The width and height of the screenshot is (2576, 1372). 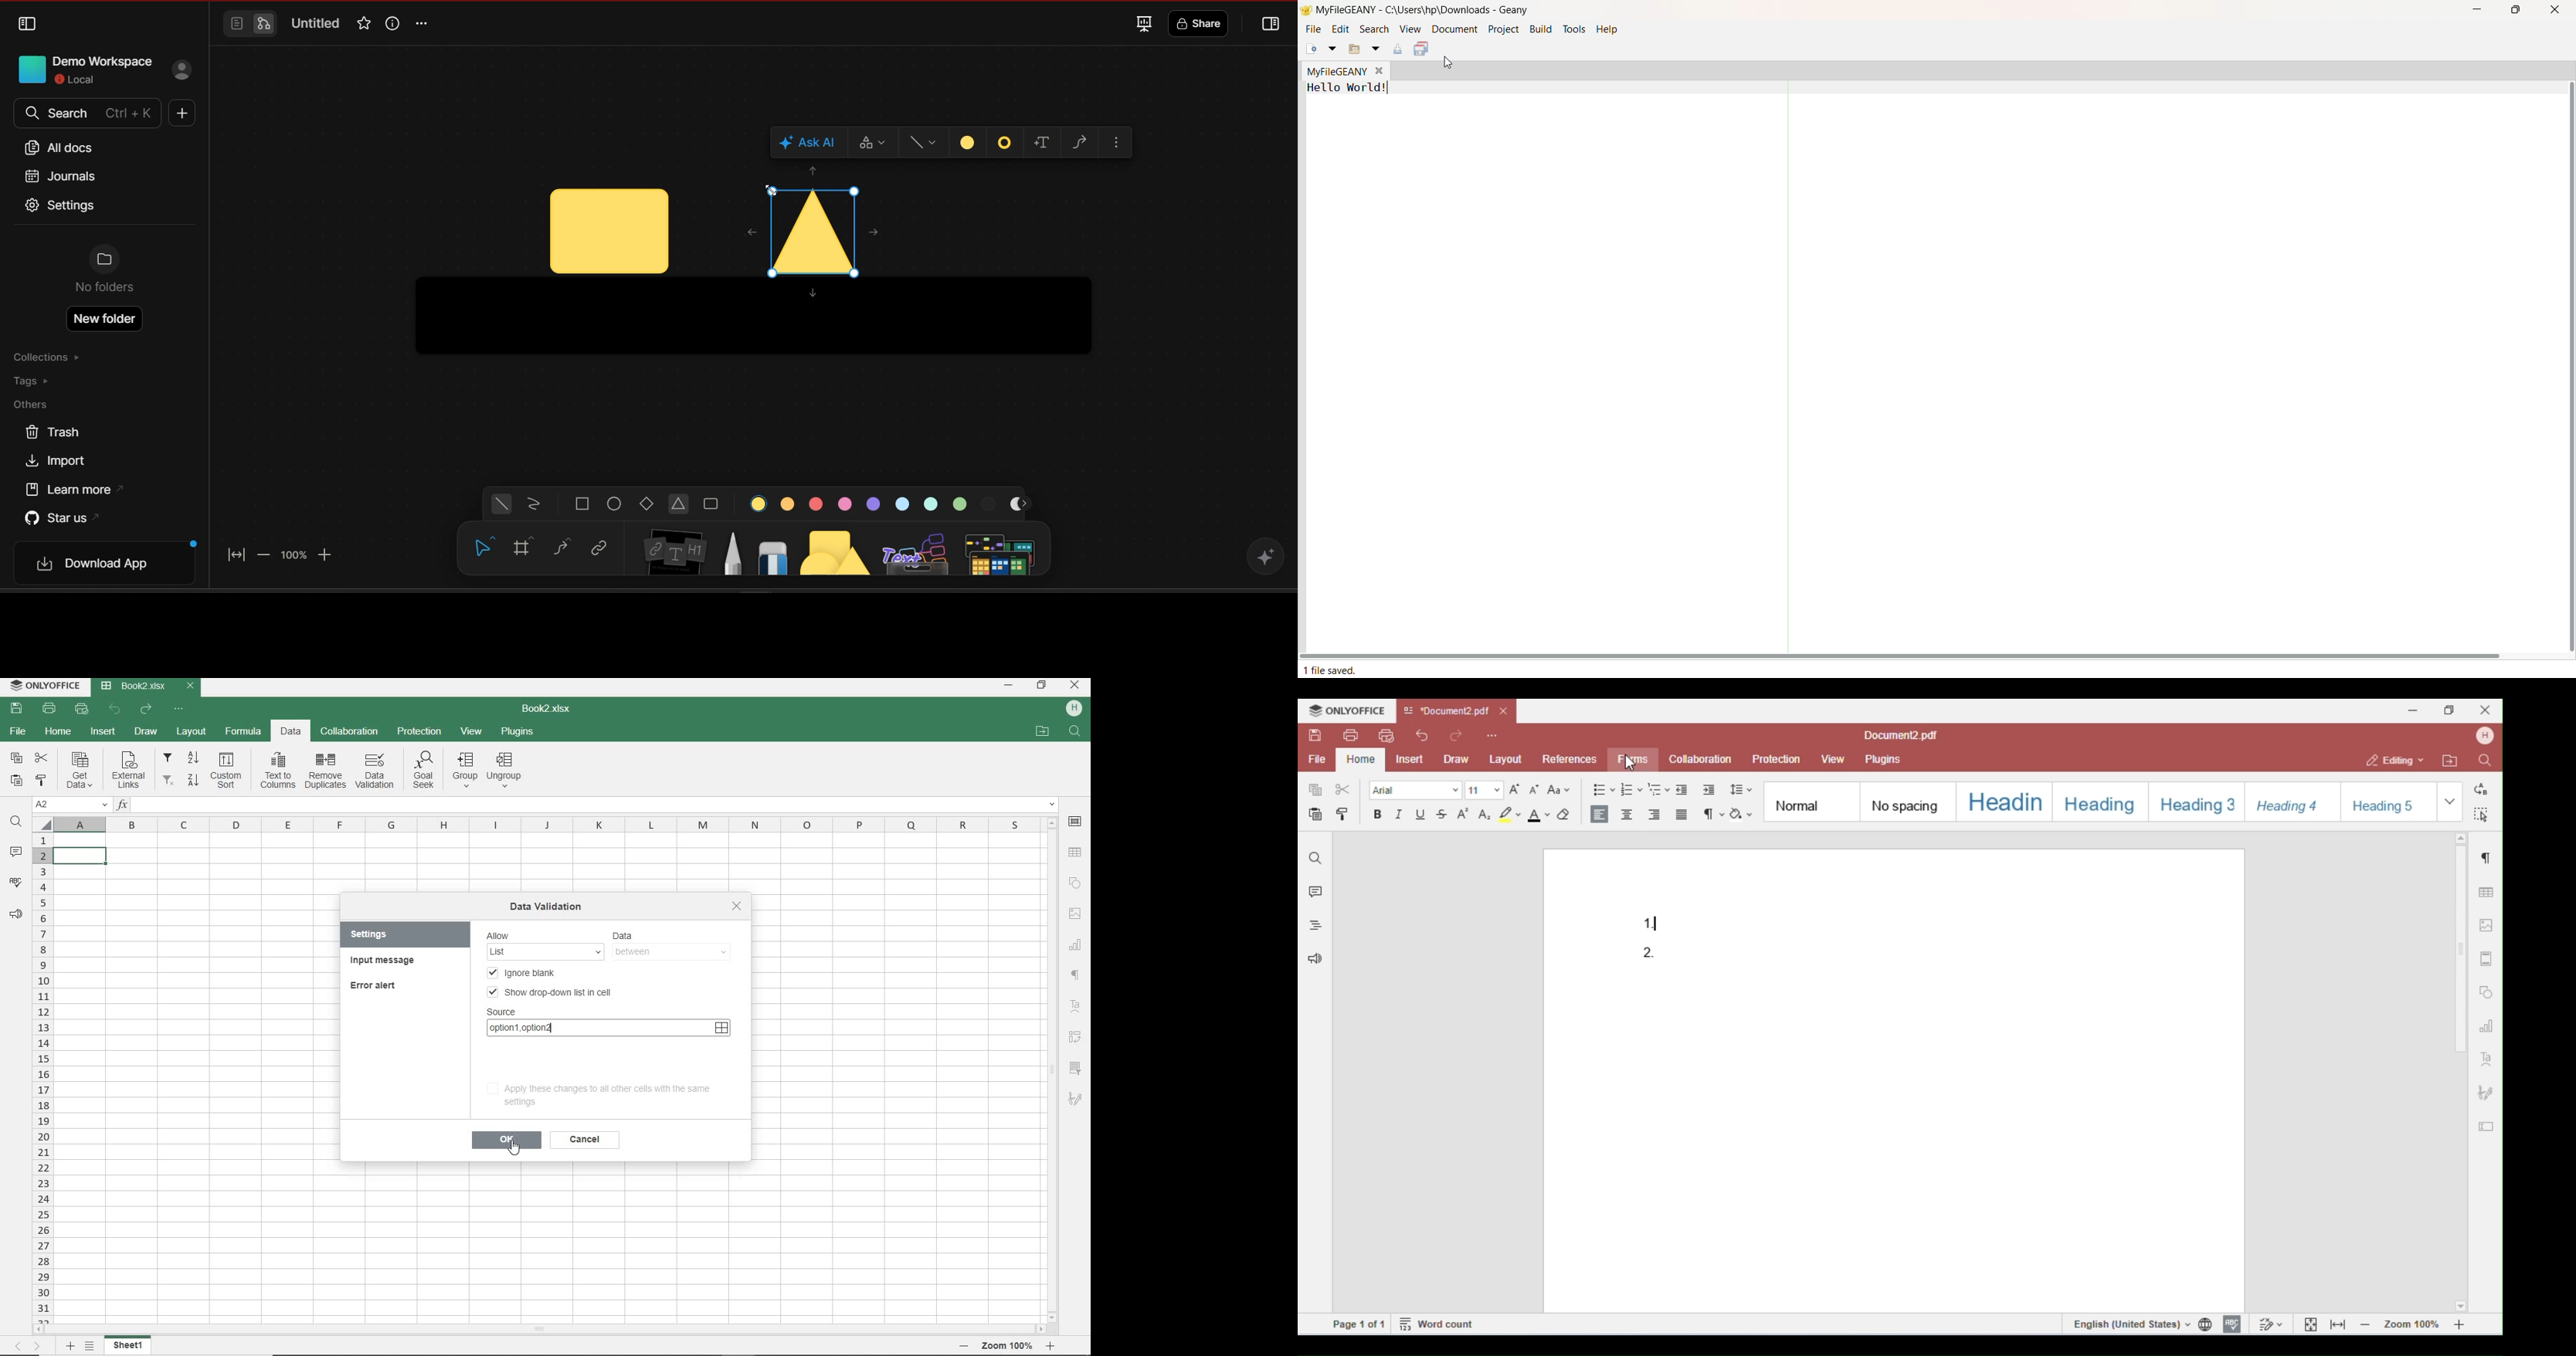 What do you see at coordinates (649, 505) in the screenshot?
I see `diamond` at bounding box center [649, 505].